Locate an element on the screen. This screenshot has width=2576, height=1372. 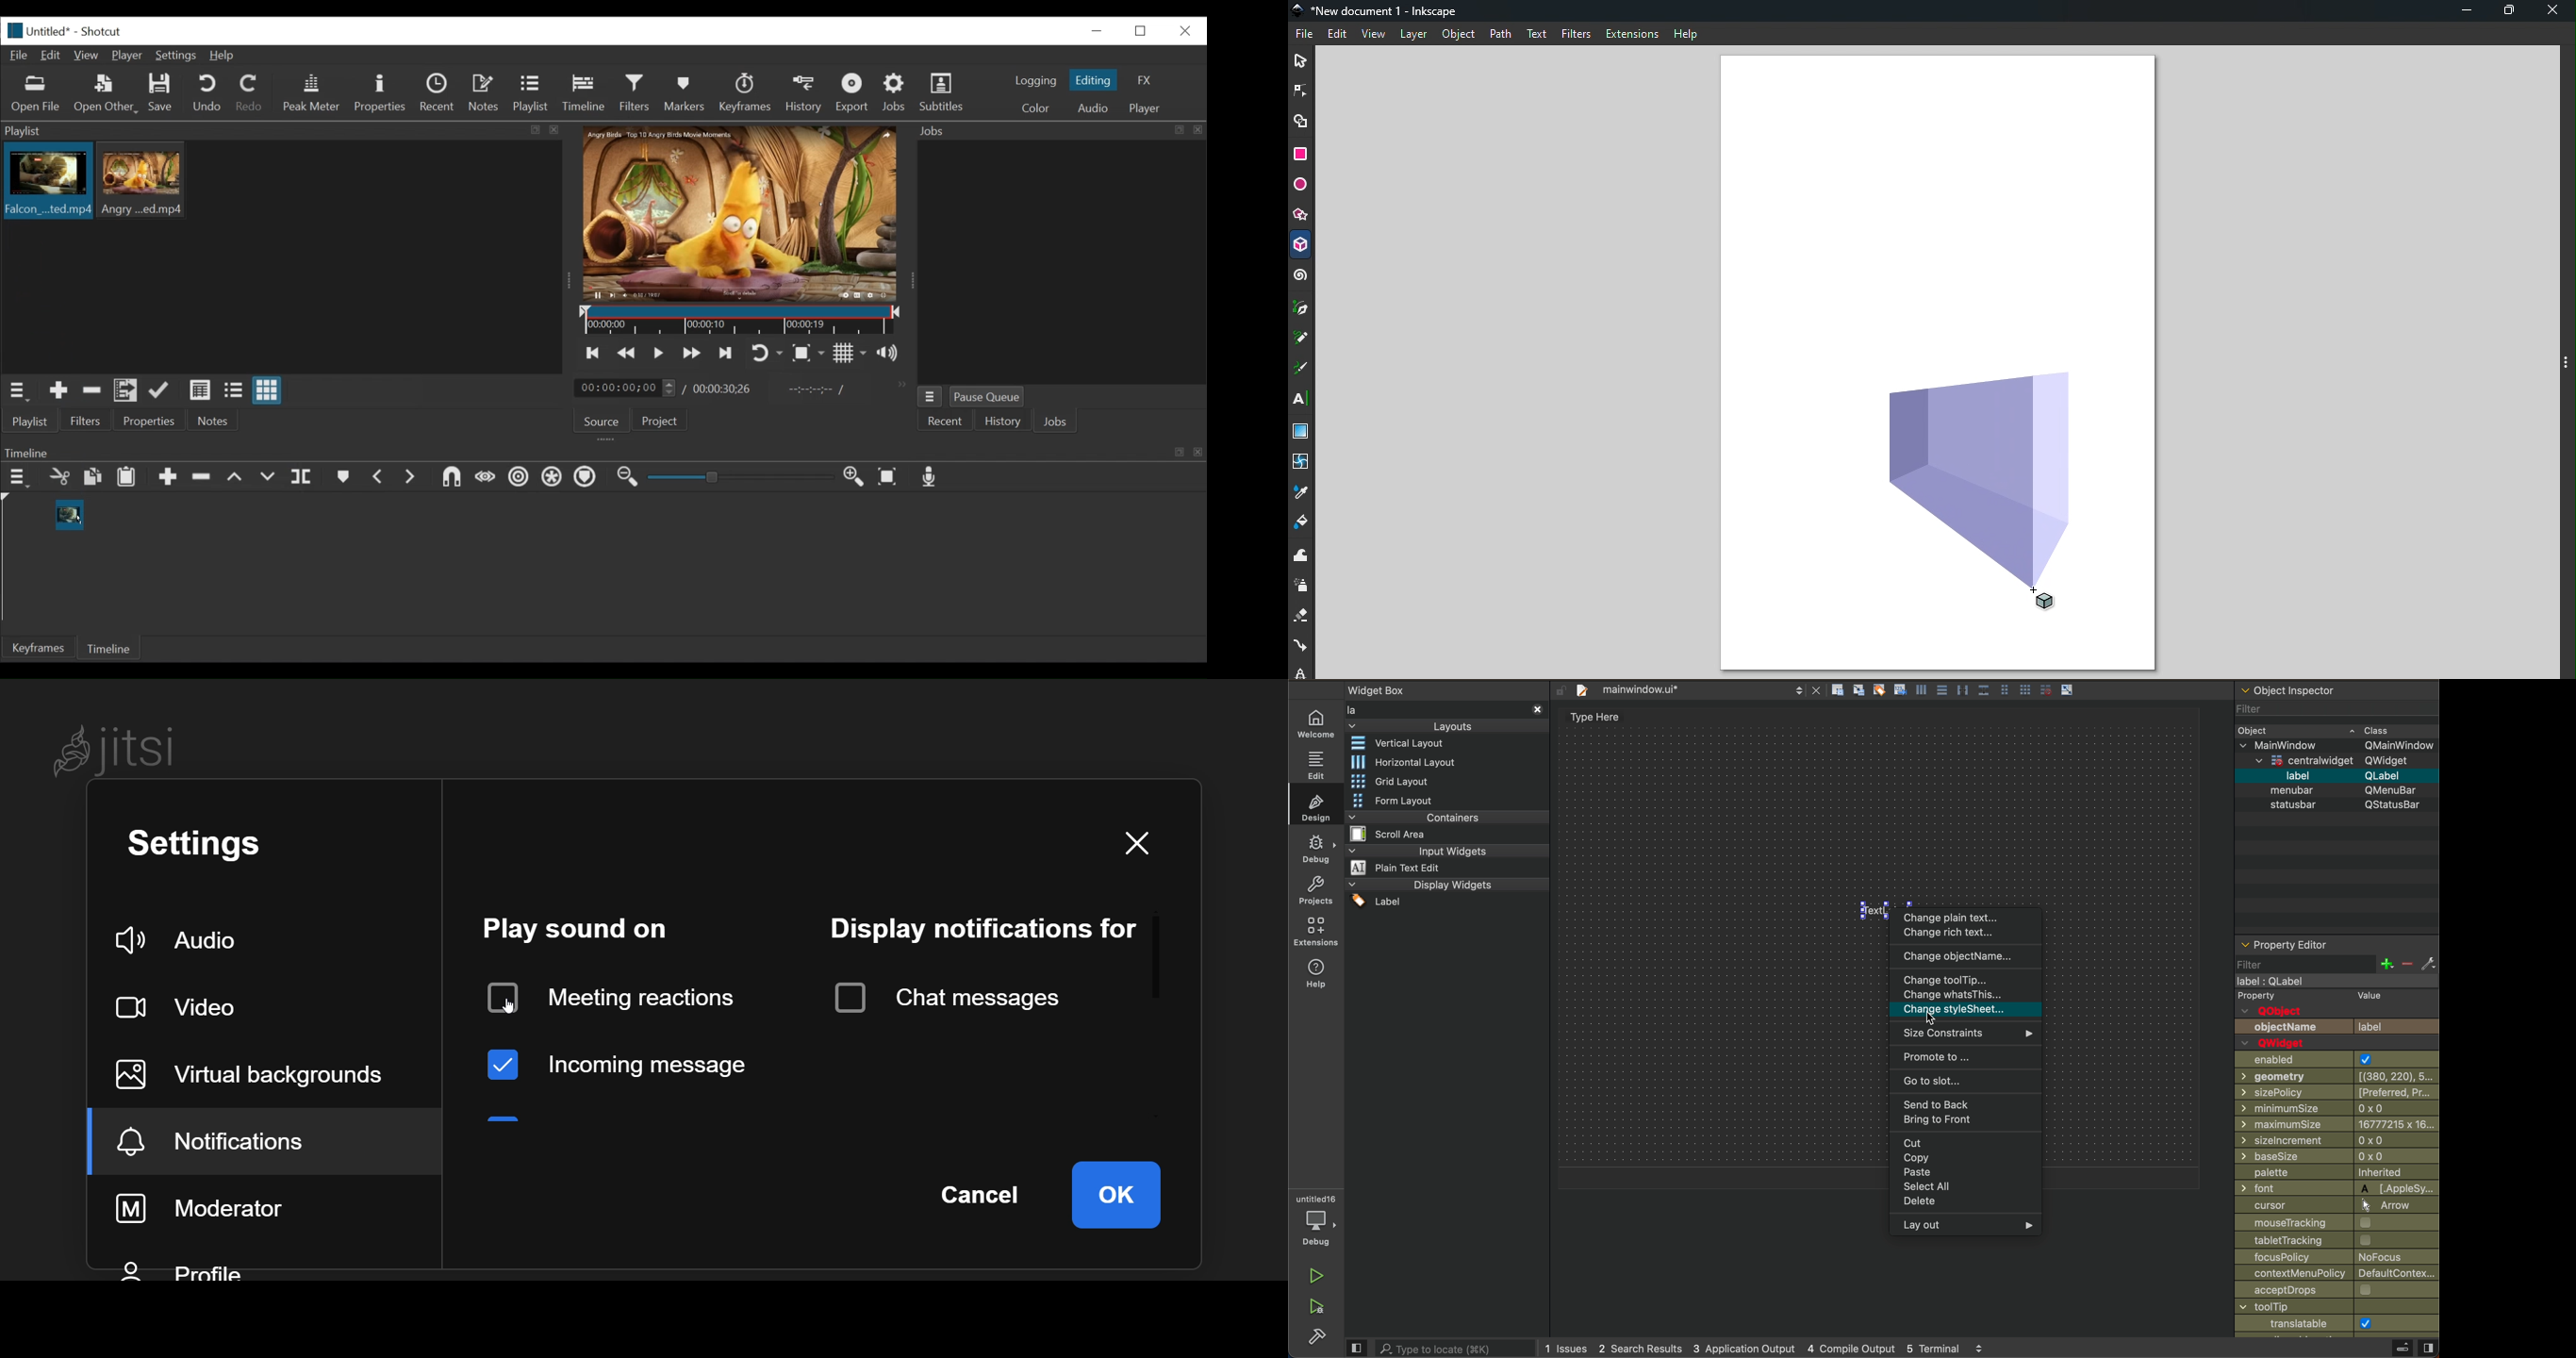
debug is located at coordinates (1318, 849).